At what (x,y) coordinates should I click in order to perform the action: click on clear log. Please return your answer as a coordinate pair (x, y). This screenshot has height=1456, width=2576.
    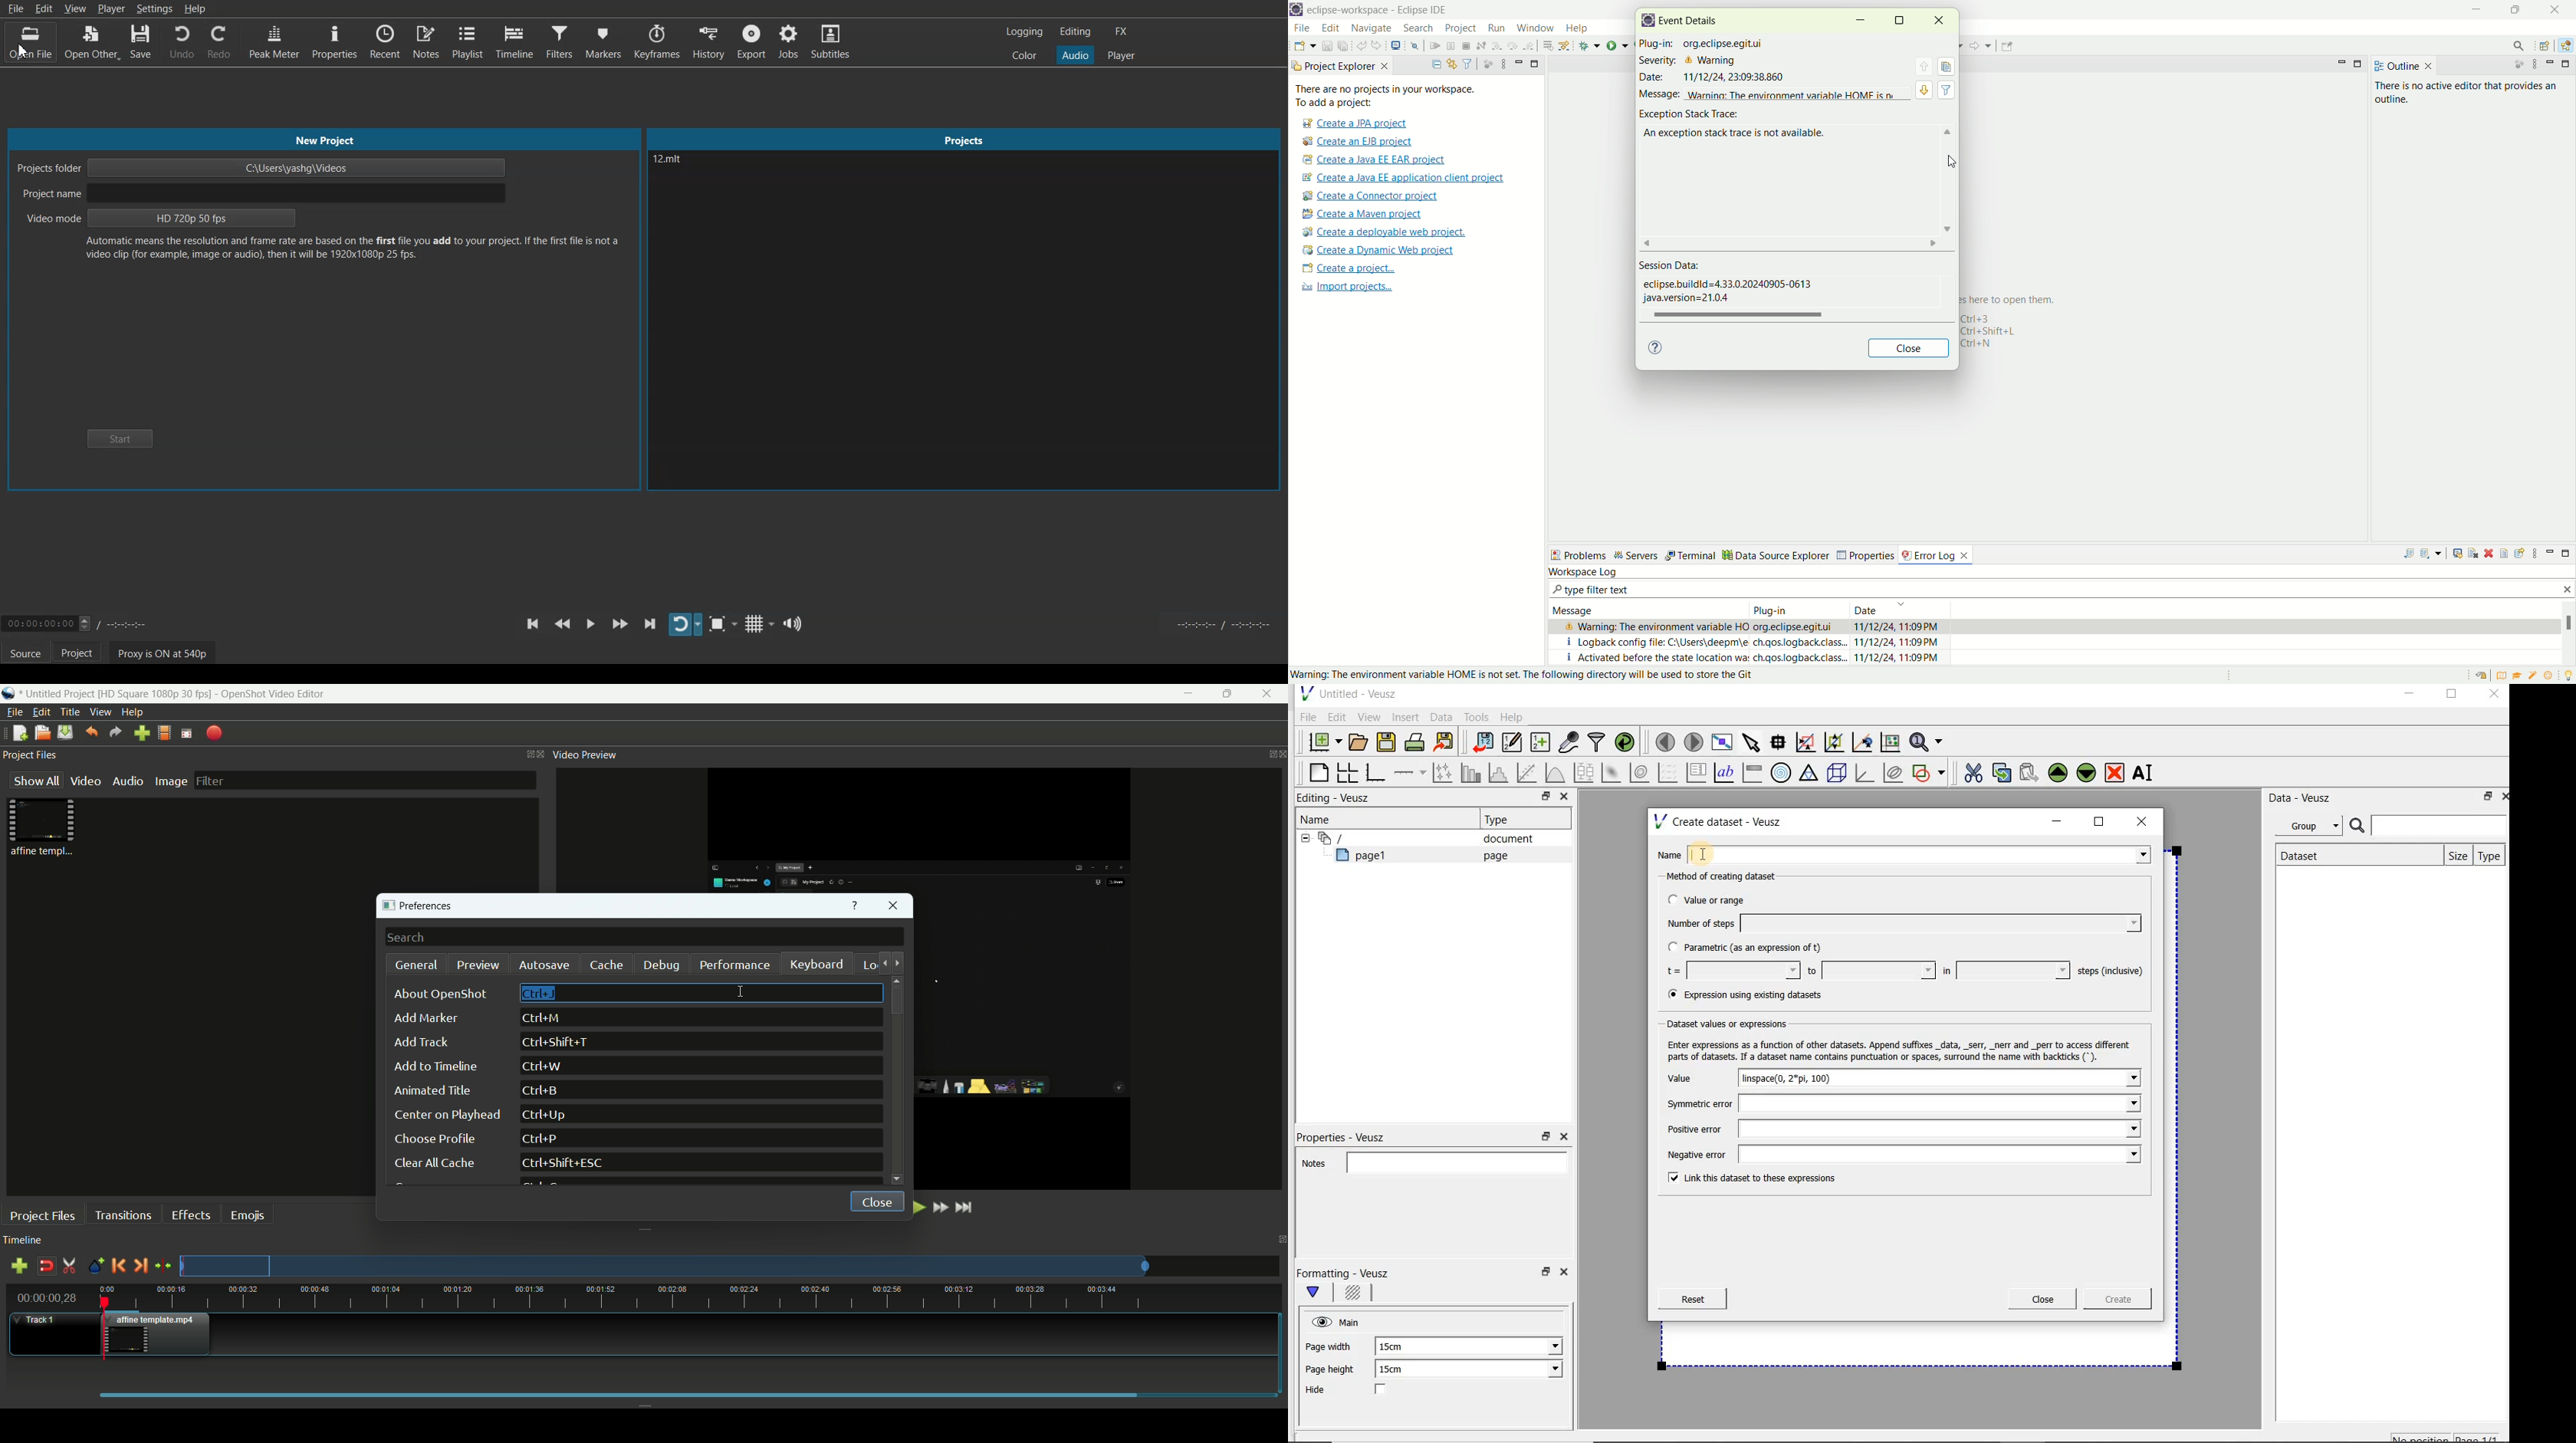
    Looking at the image, I should click on (2474, 556).